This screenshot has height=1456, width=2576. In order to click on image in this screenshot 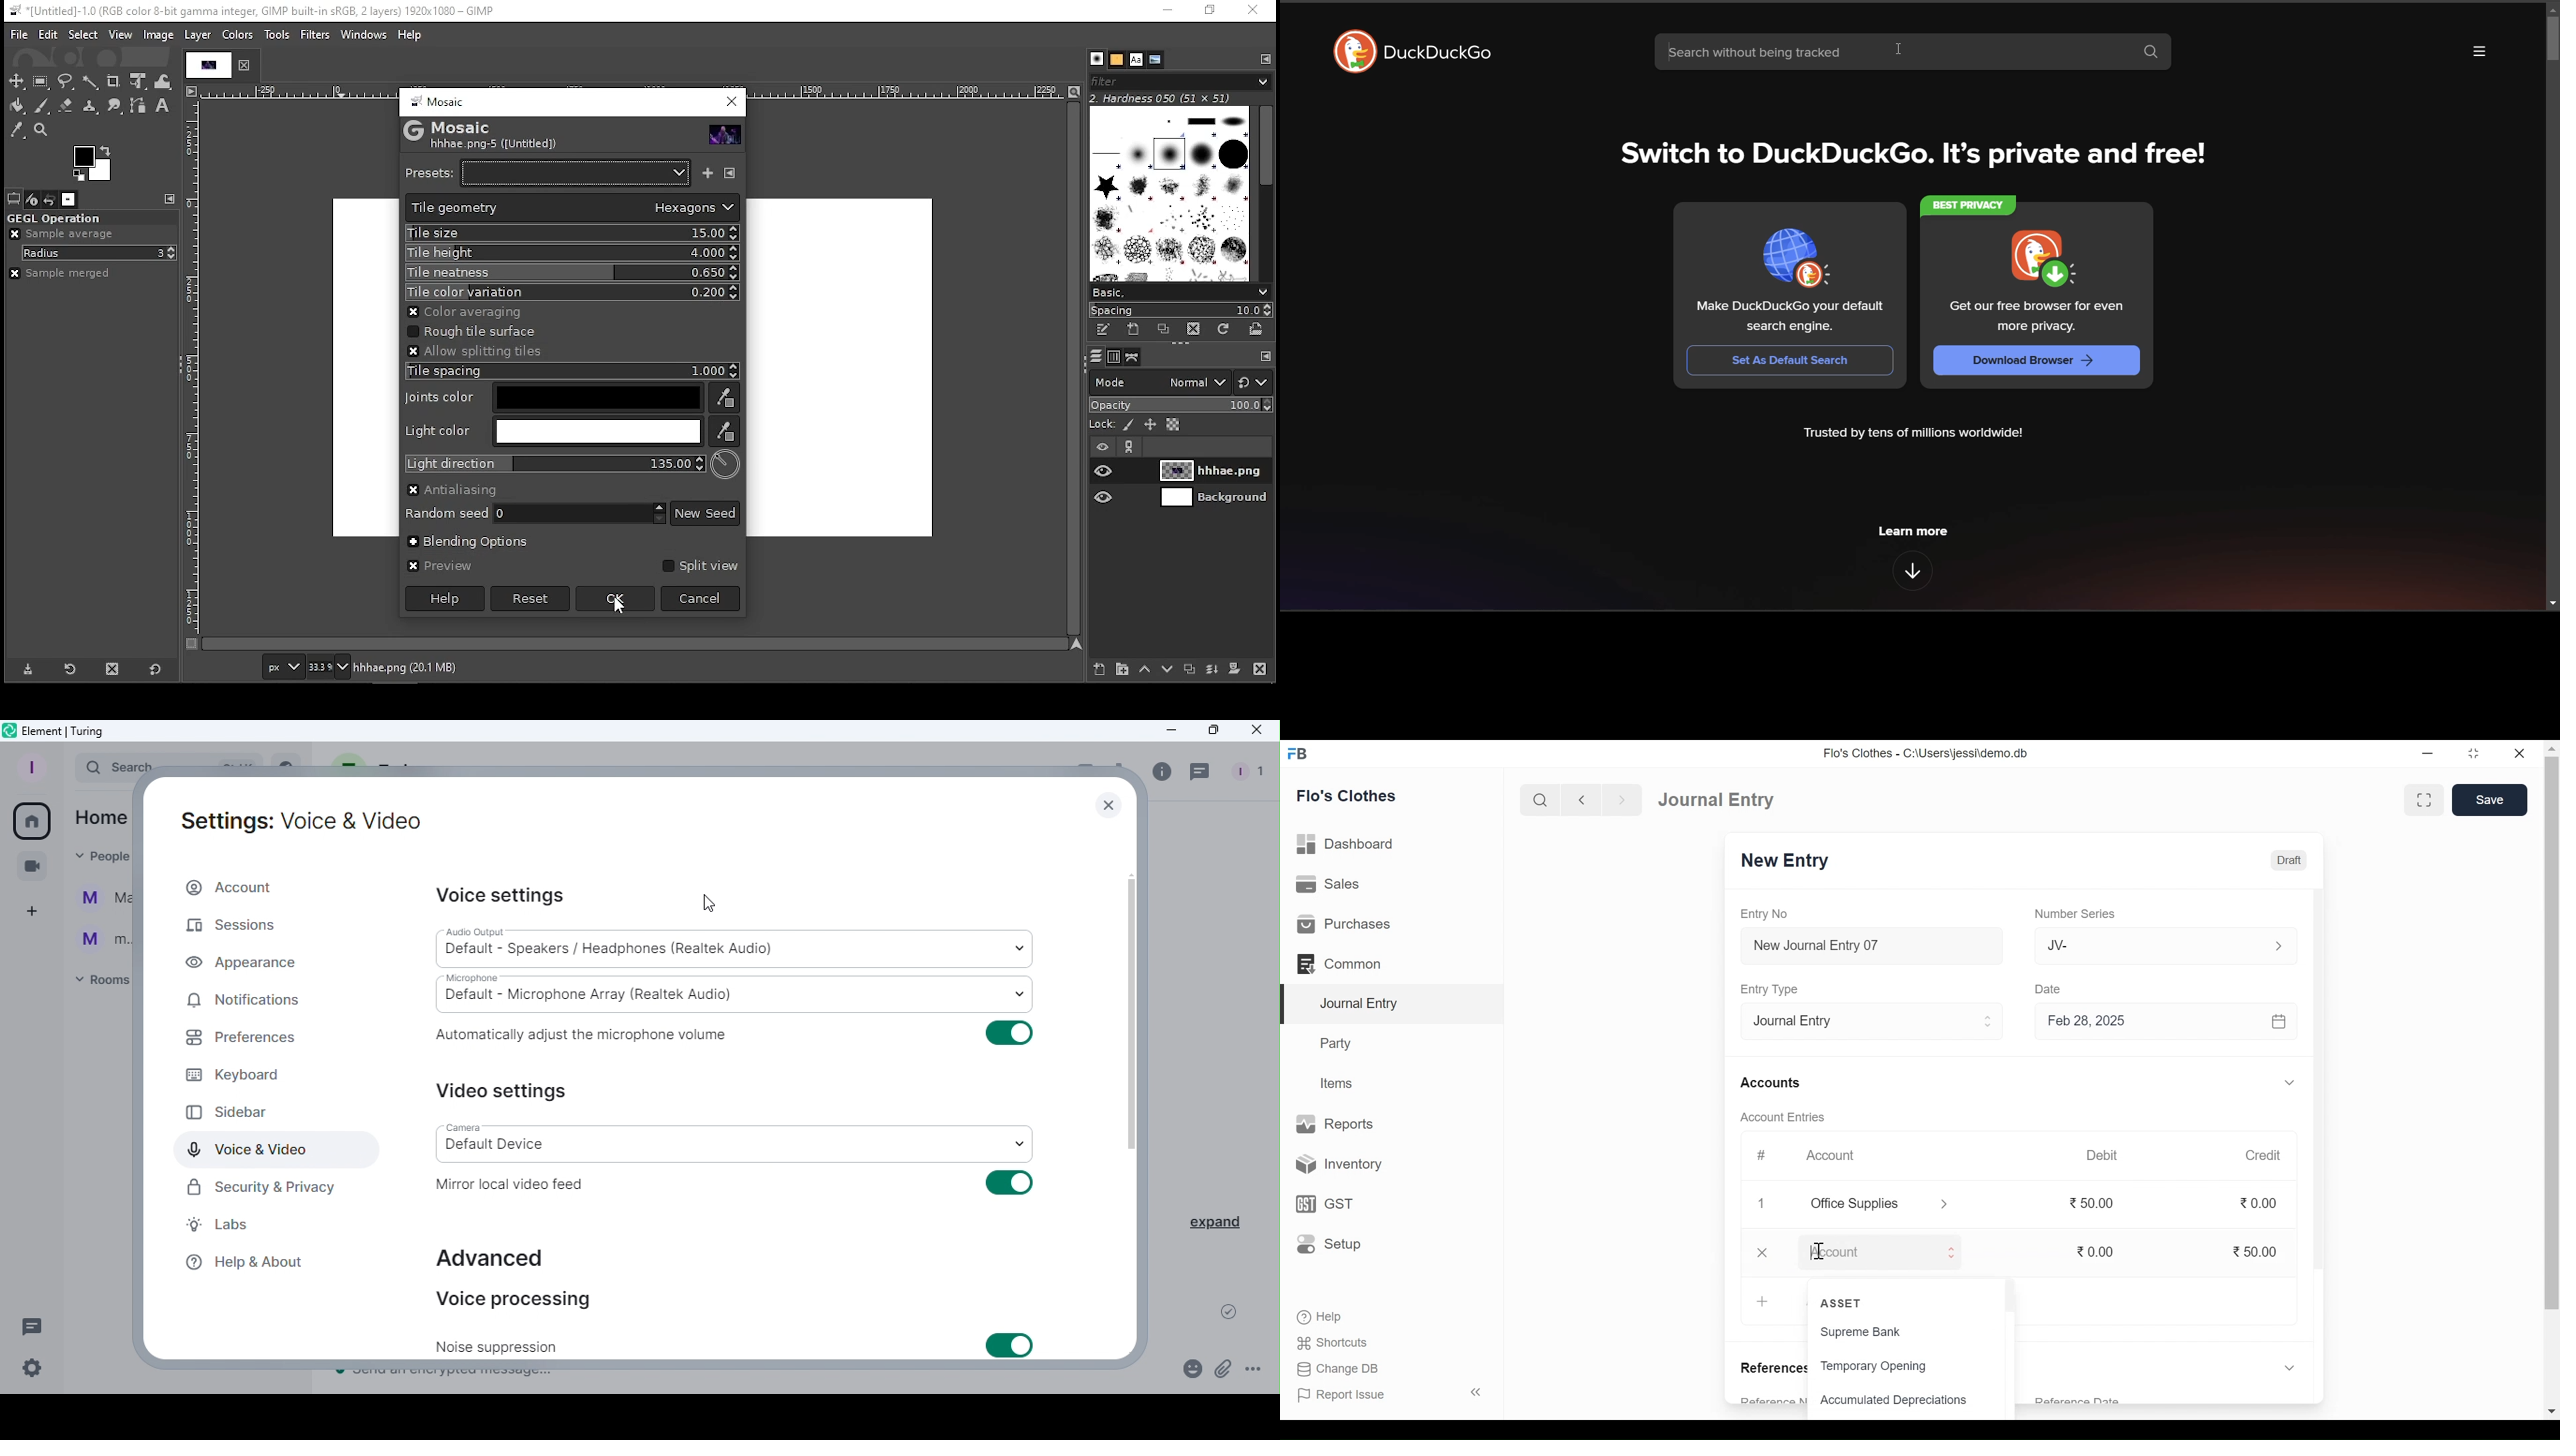, I will do `click(159, 35)`.